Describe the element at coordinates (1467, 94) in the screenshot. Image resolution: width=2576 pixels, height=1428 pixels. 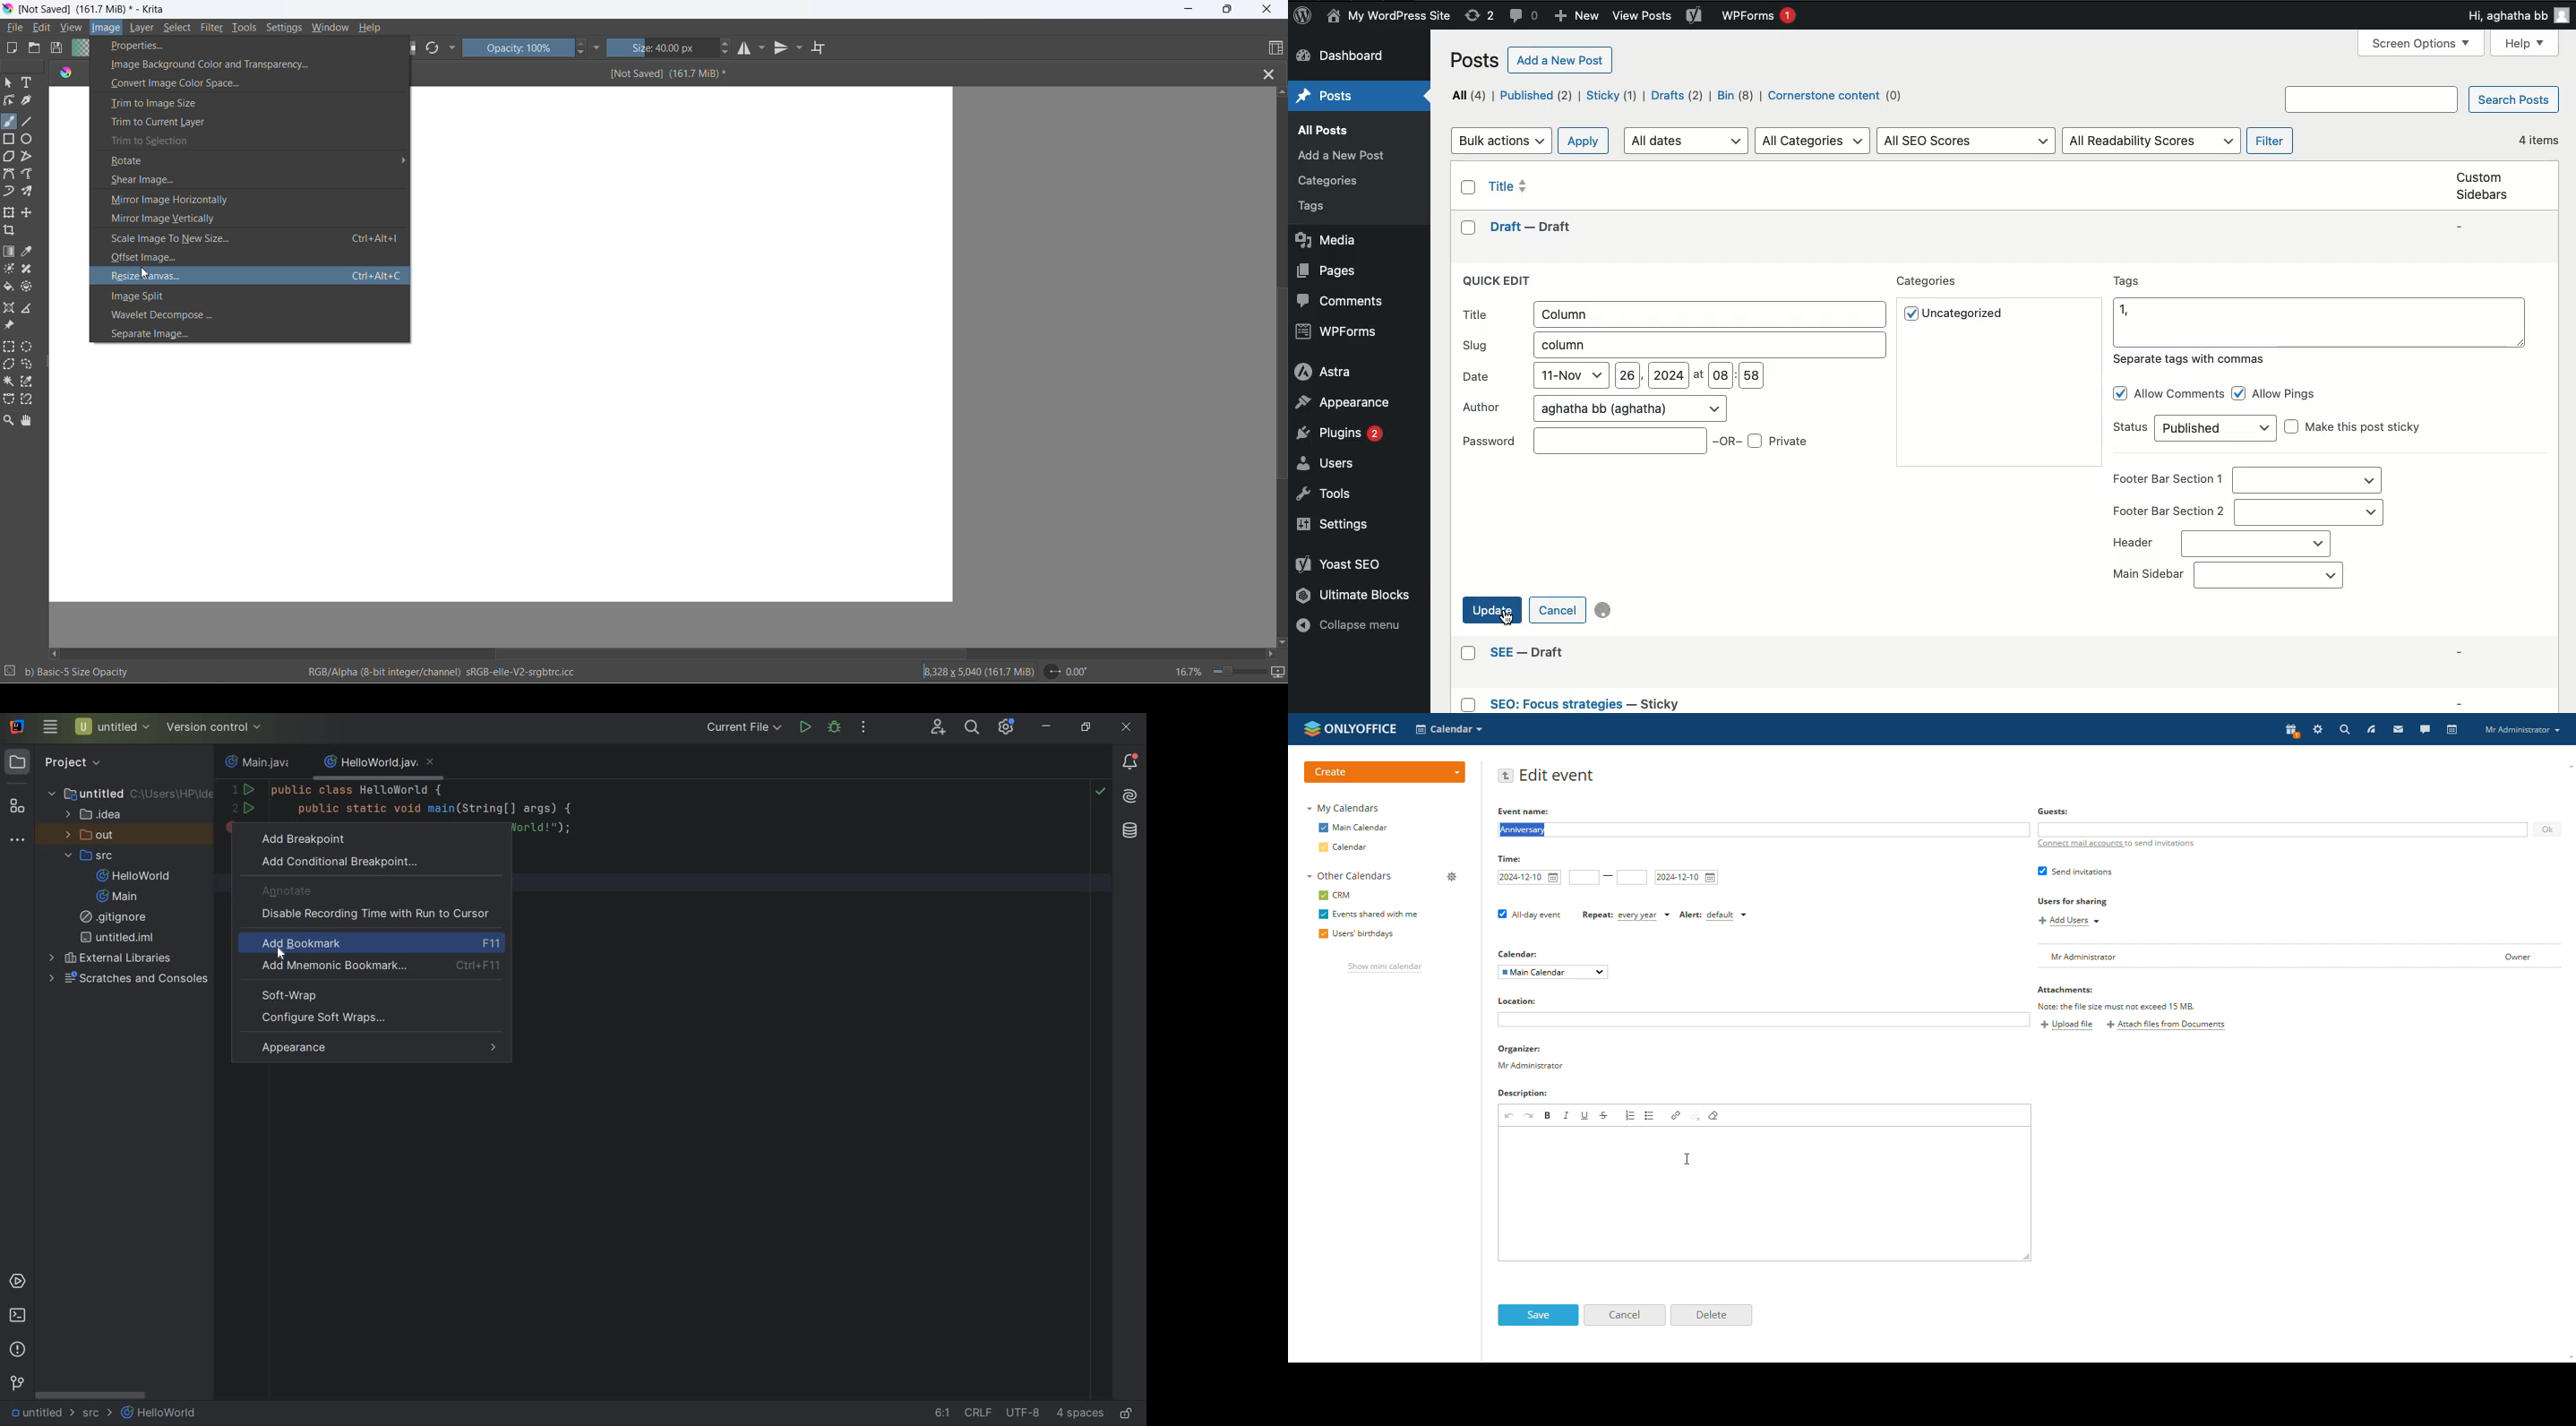
I see `All` at that location.